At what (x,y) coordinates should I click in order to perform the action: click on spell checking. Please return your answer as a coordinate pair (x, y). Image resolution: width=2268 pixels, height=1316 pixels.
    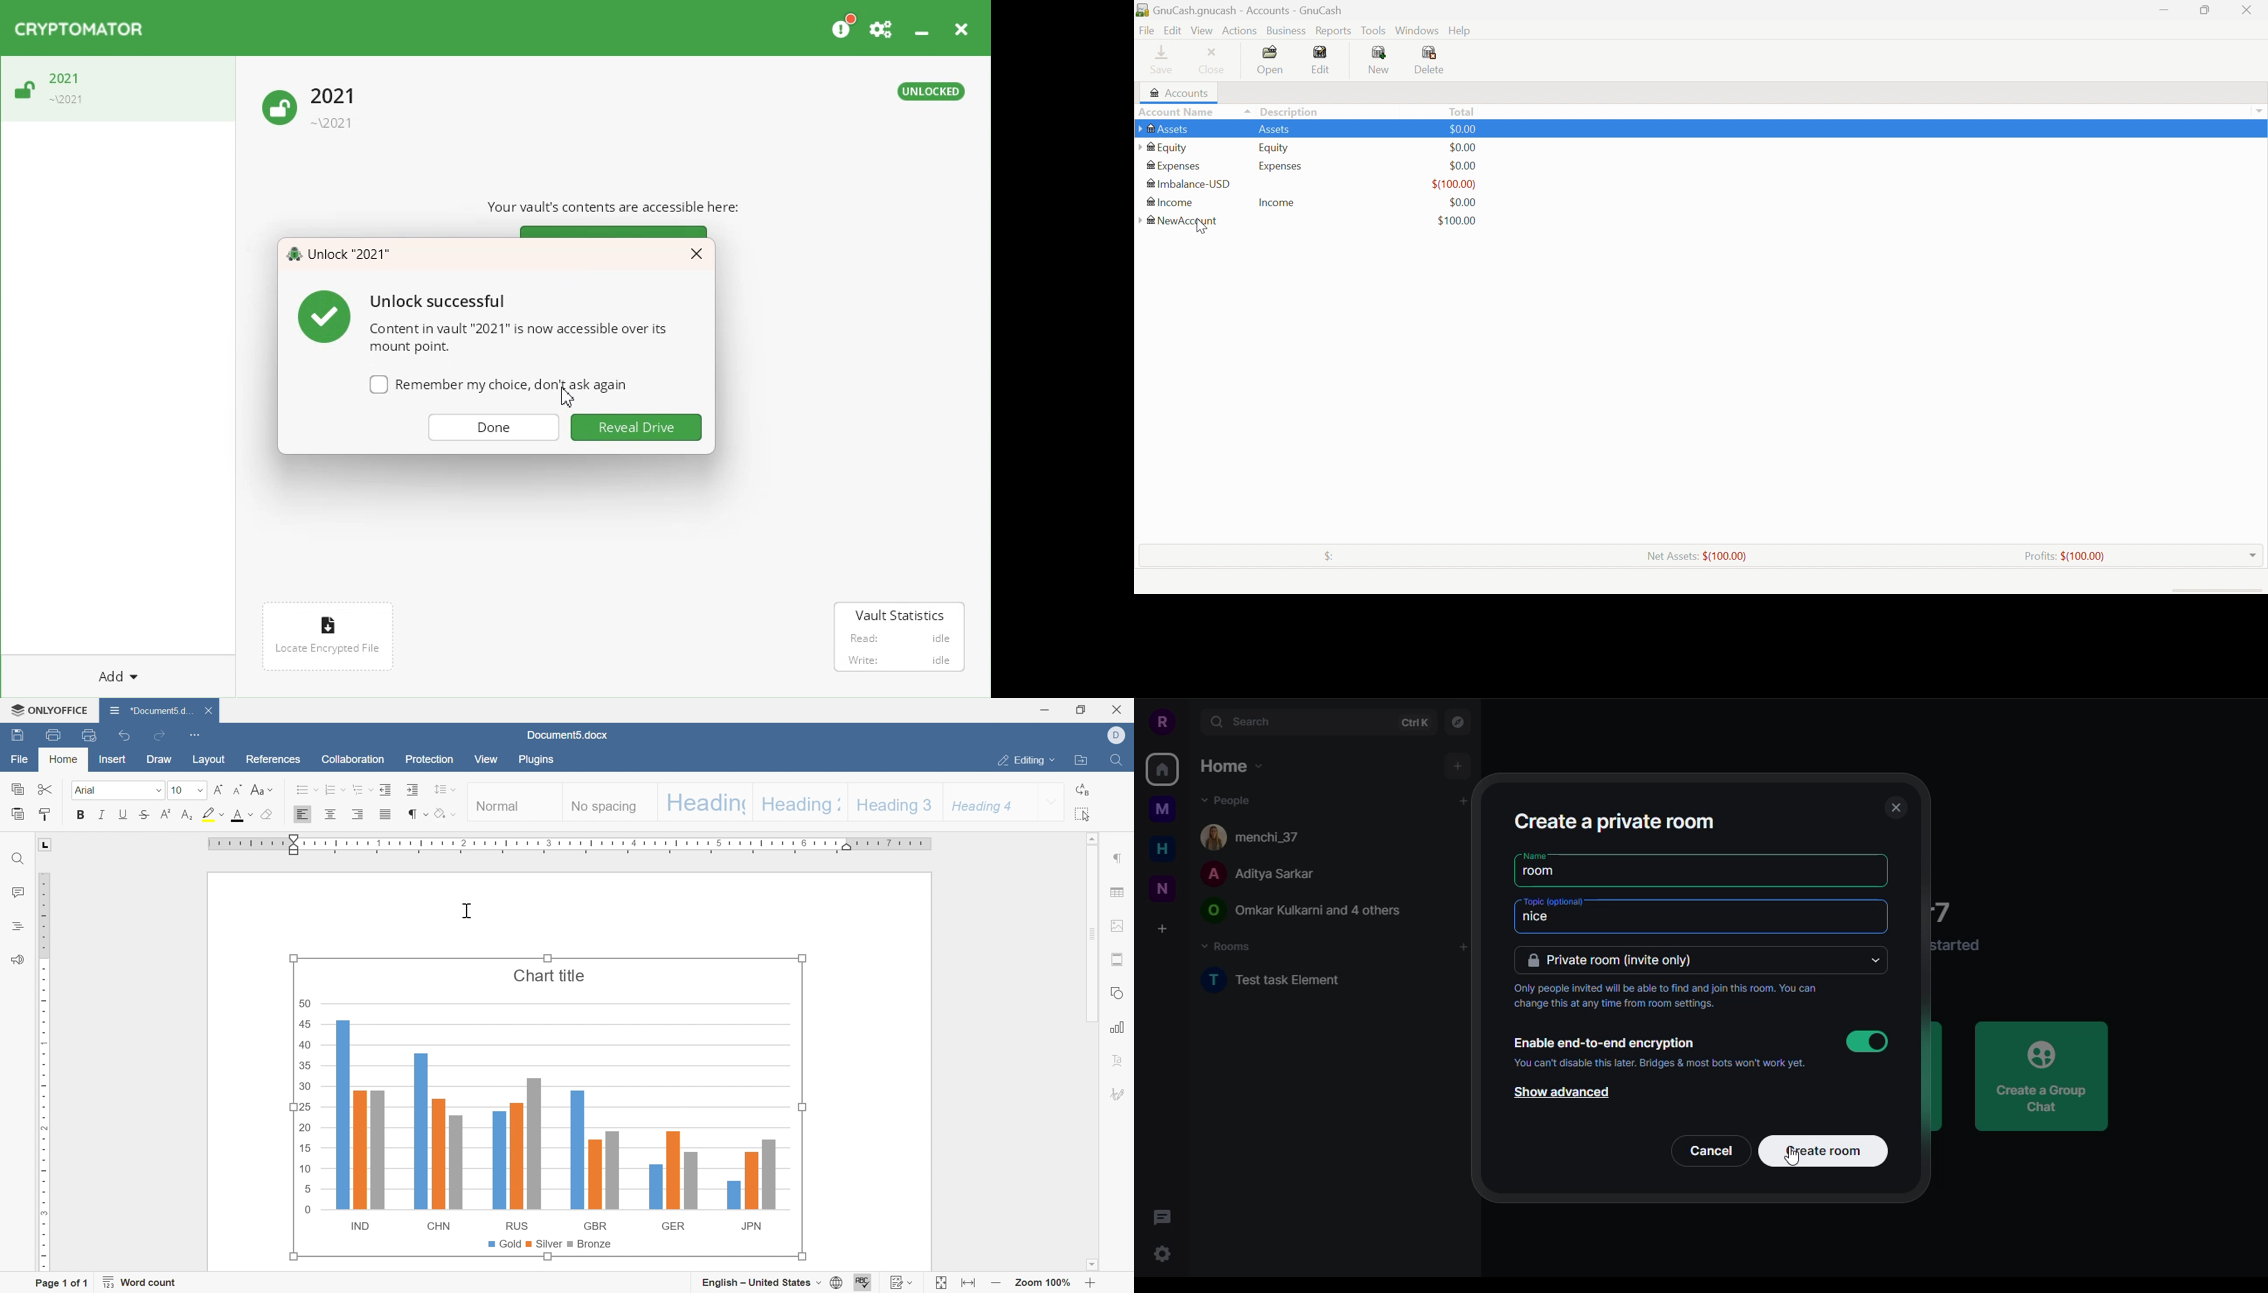
    Looking at the image, I should click on (865, 1282).